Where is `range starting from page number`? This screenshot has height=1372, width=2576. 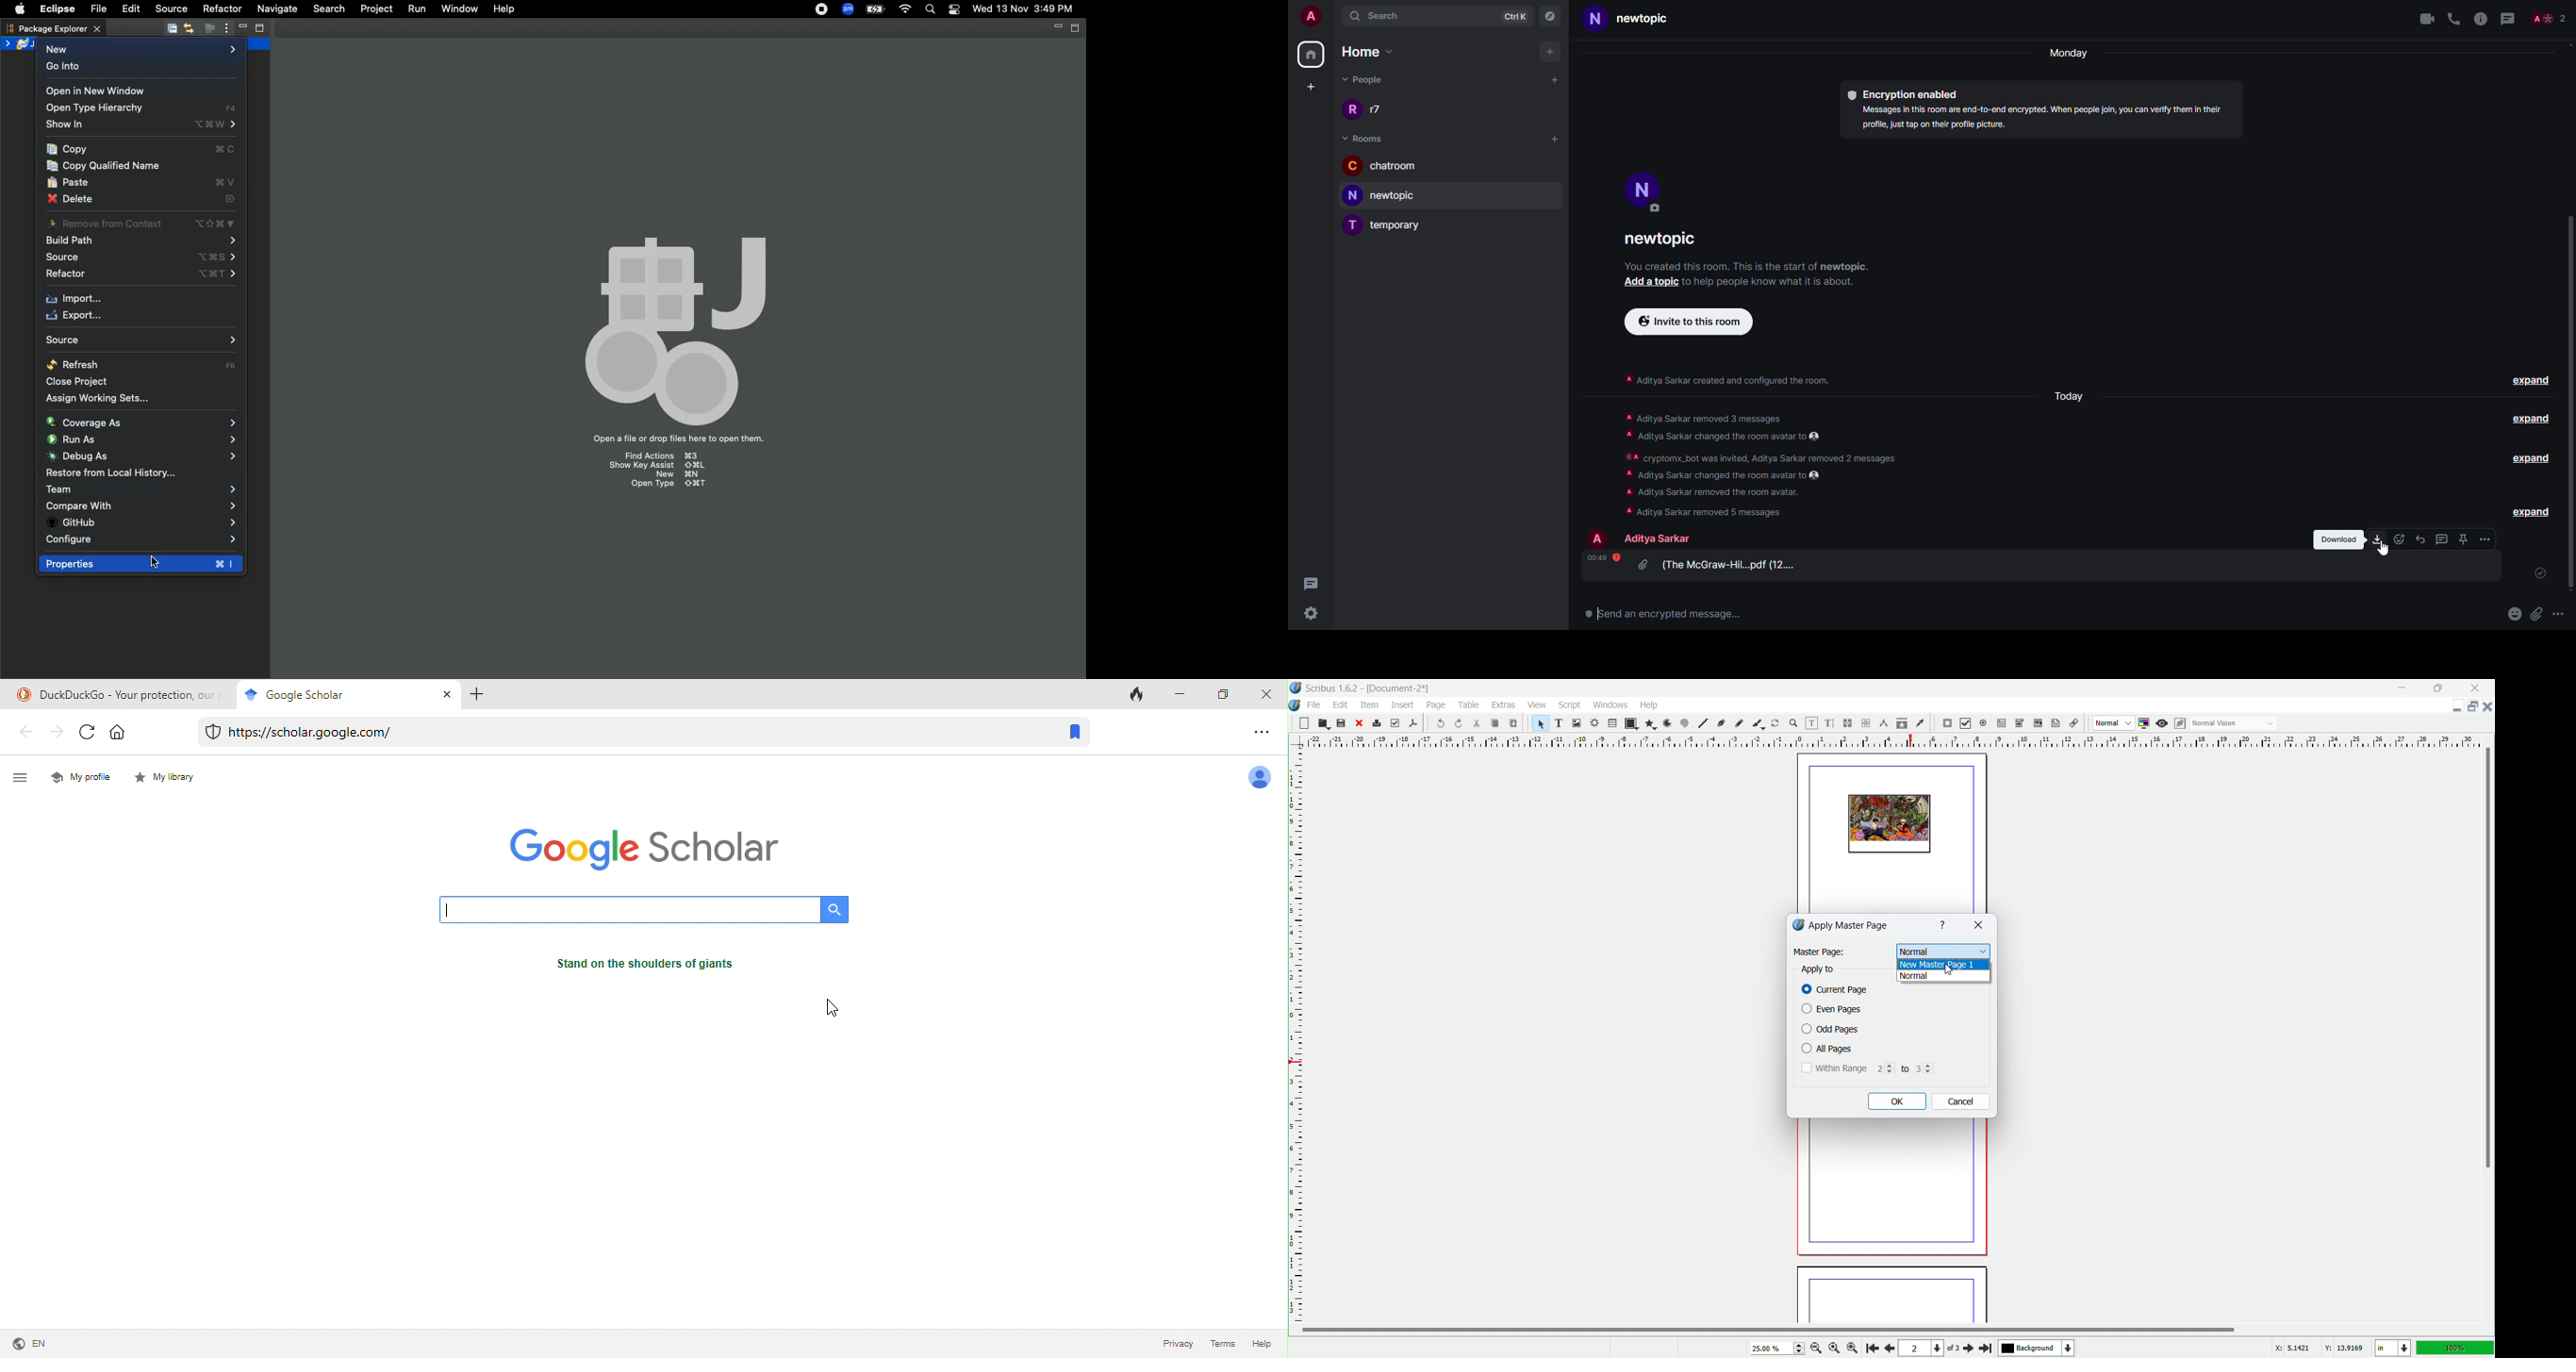
range starting from page number is located at coordinates (1883, 1068).